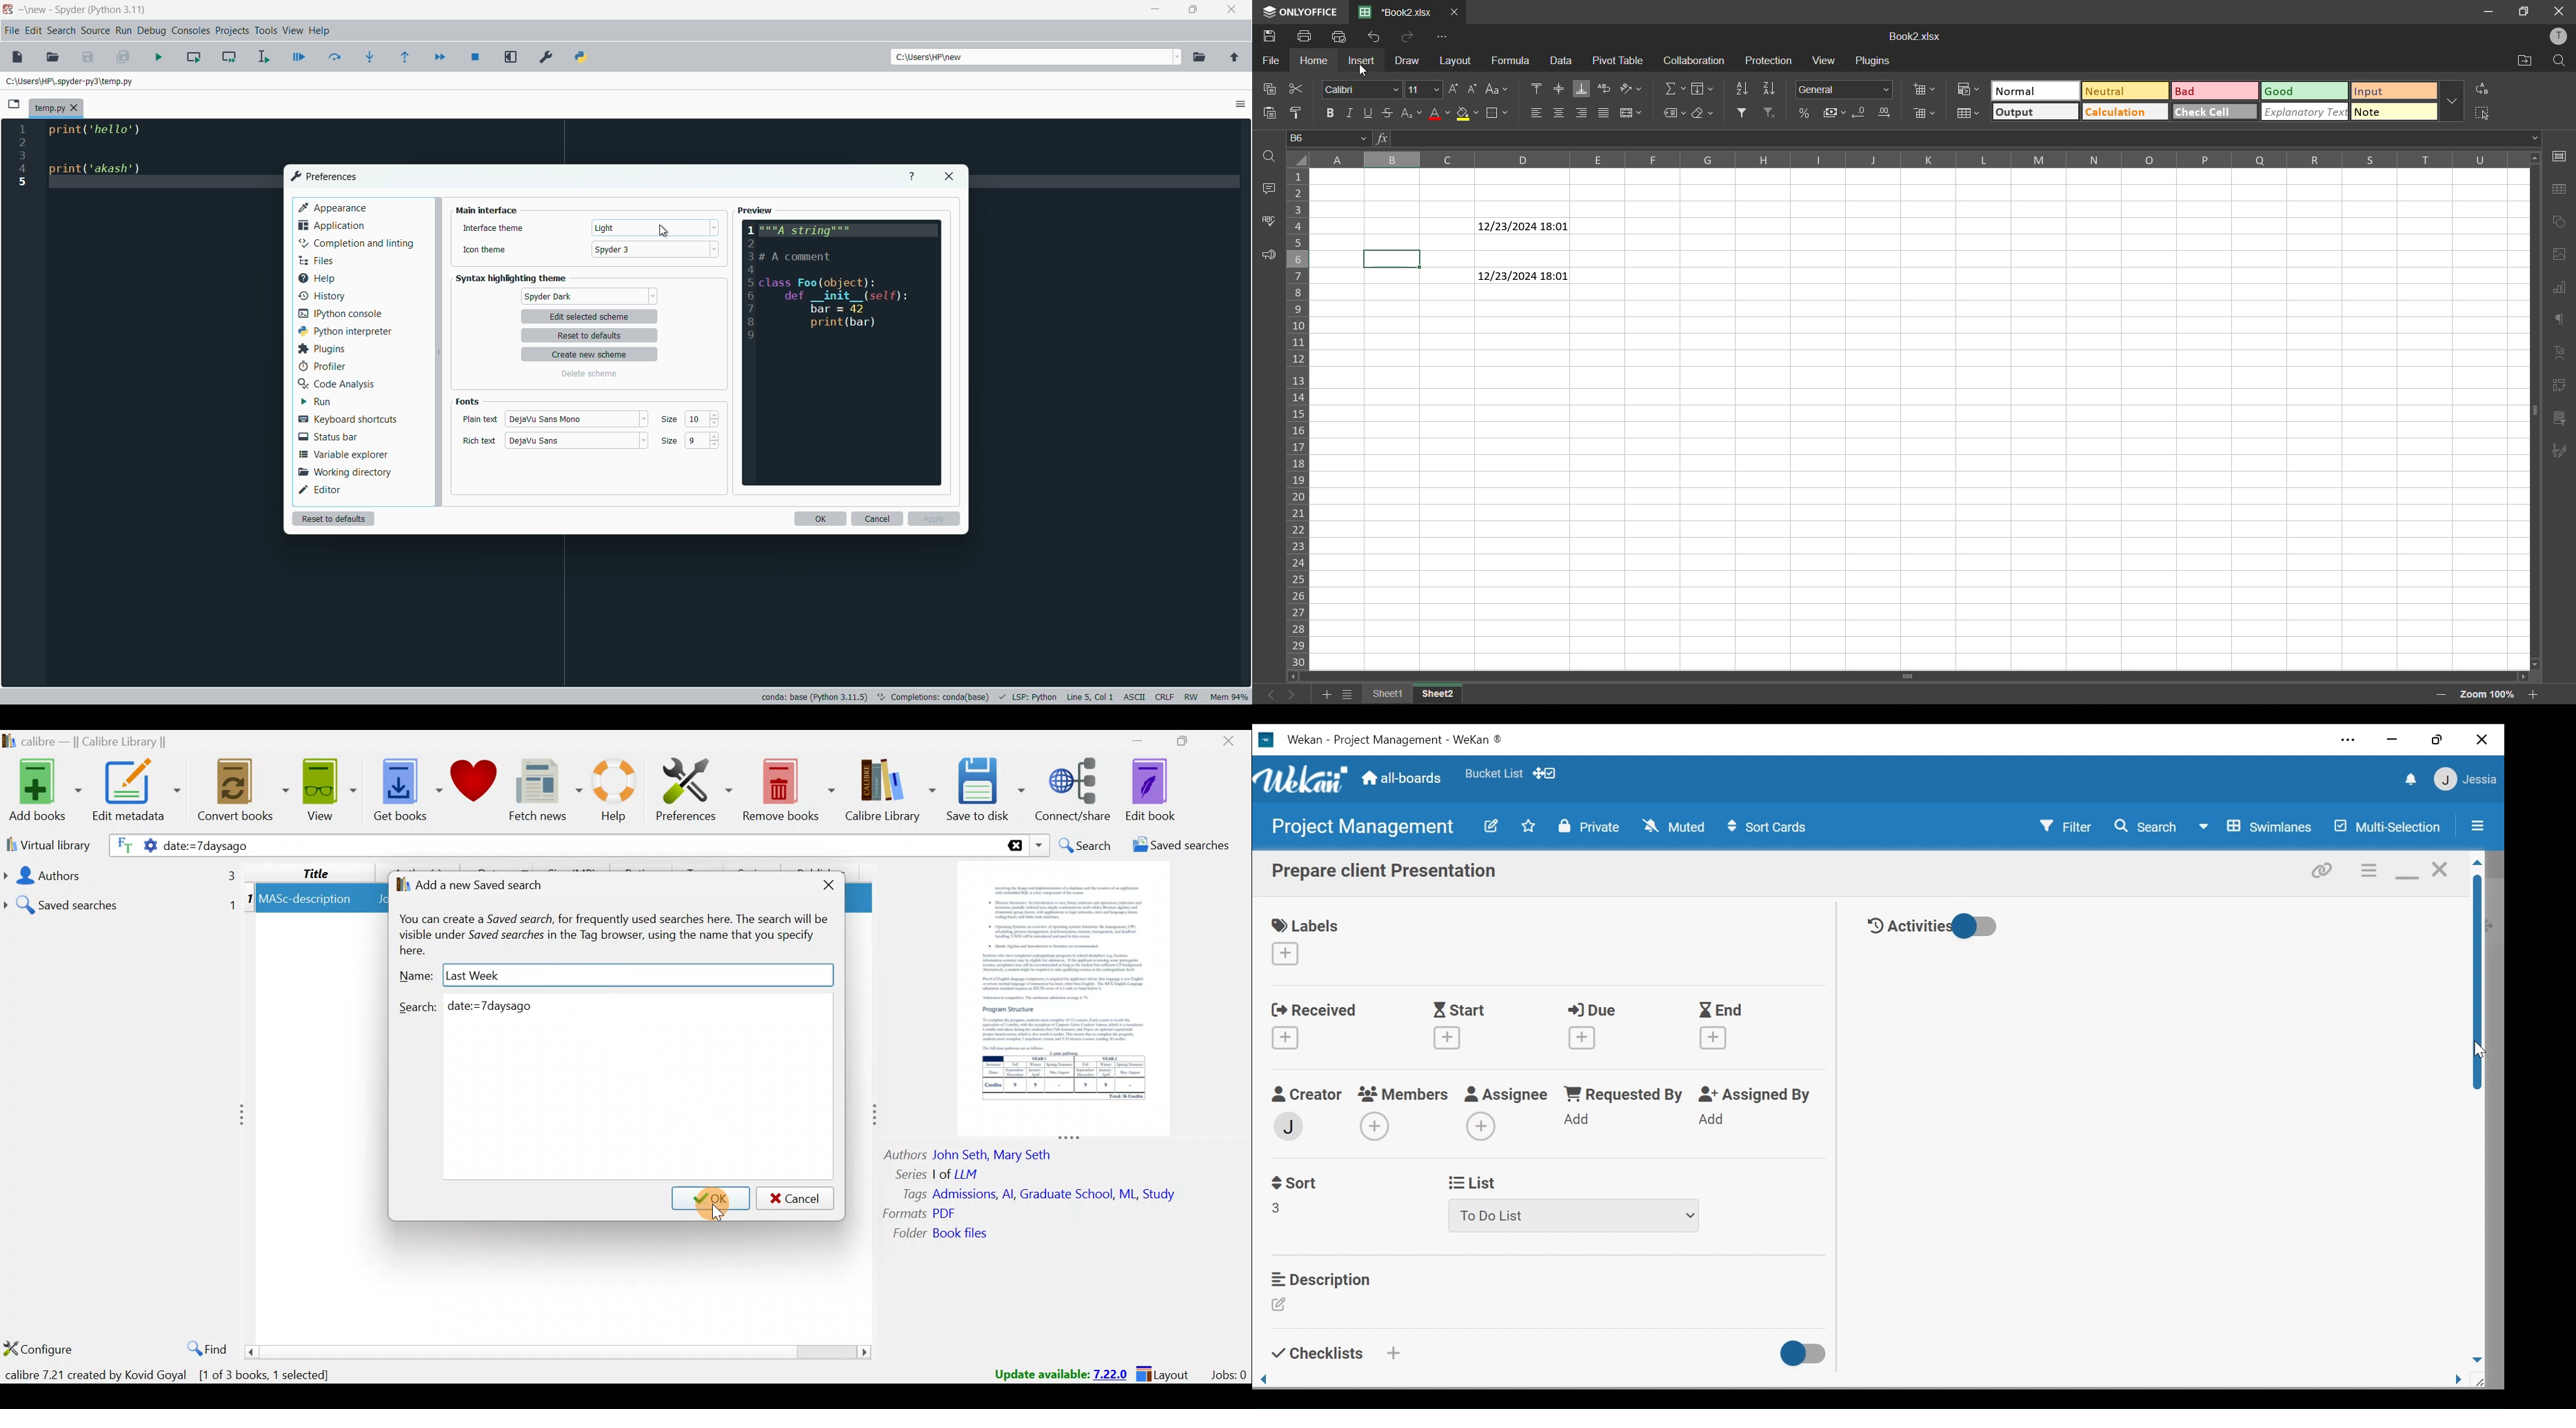  What do you see at coordinates (327, 436) in the screenshot?
I see `status bar` at bounding box center [327, 436].